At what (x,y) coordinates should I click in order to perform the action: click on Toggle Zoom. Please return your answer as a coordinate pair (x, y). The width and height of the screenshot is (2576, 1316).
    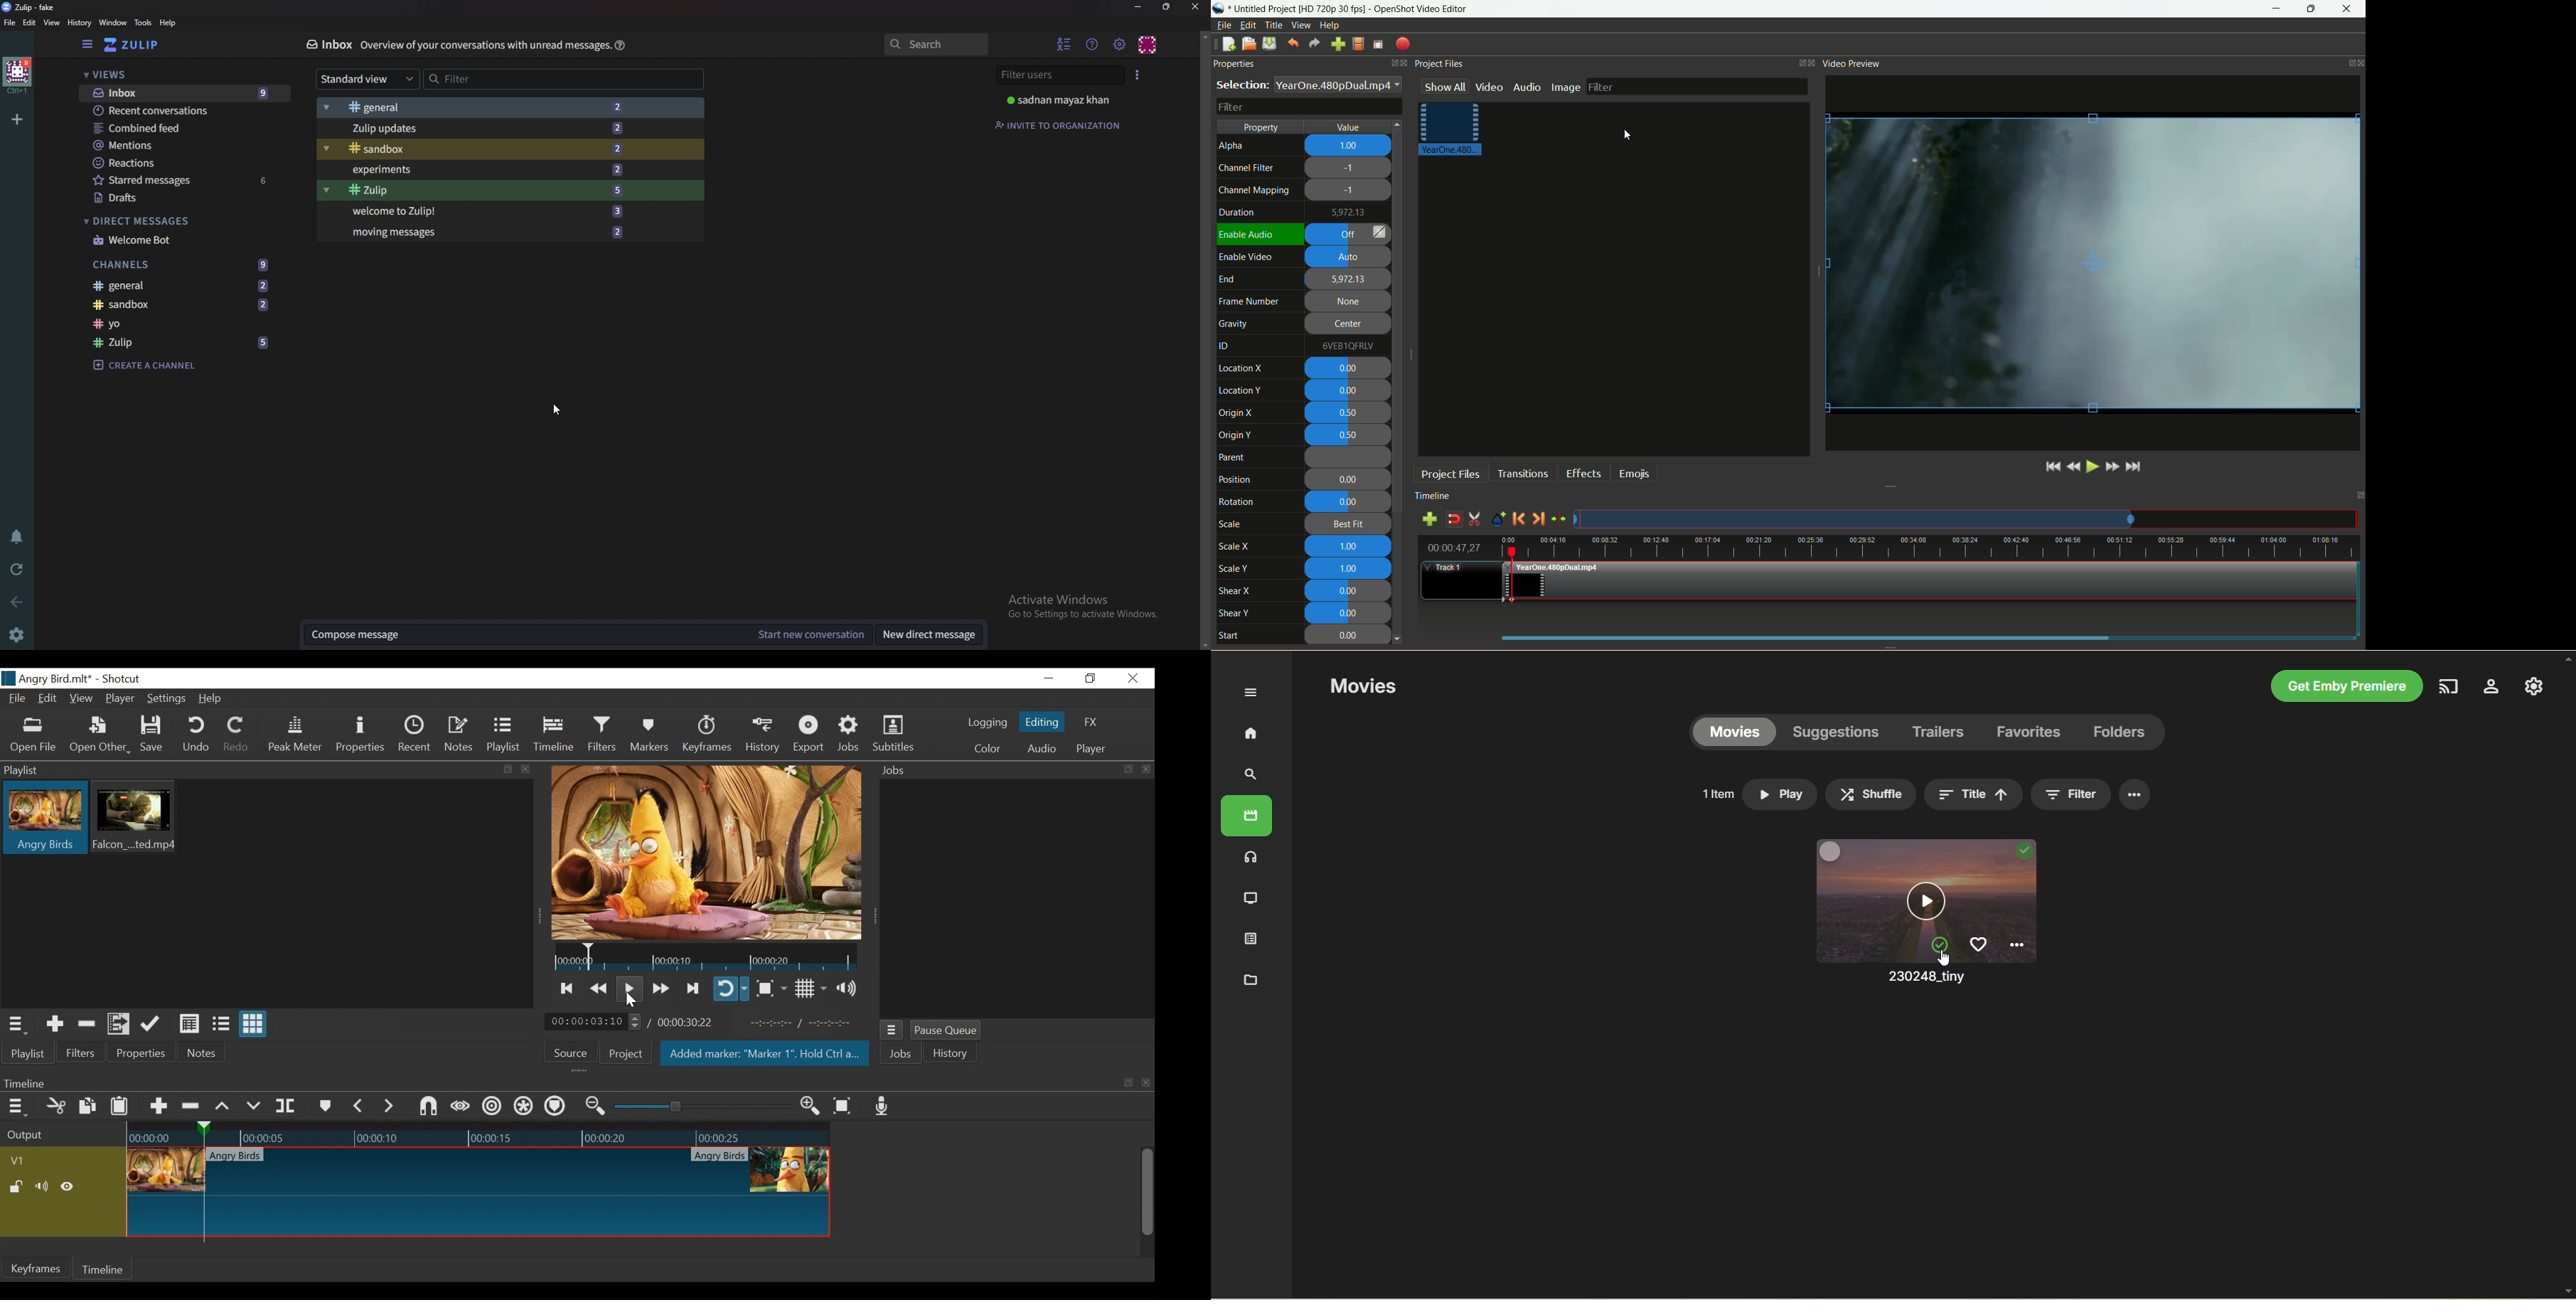
    Looking at the image, I should click on (771, 988).